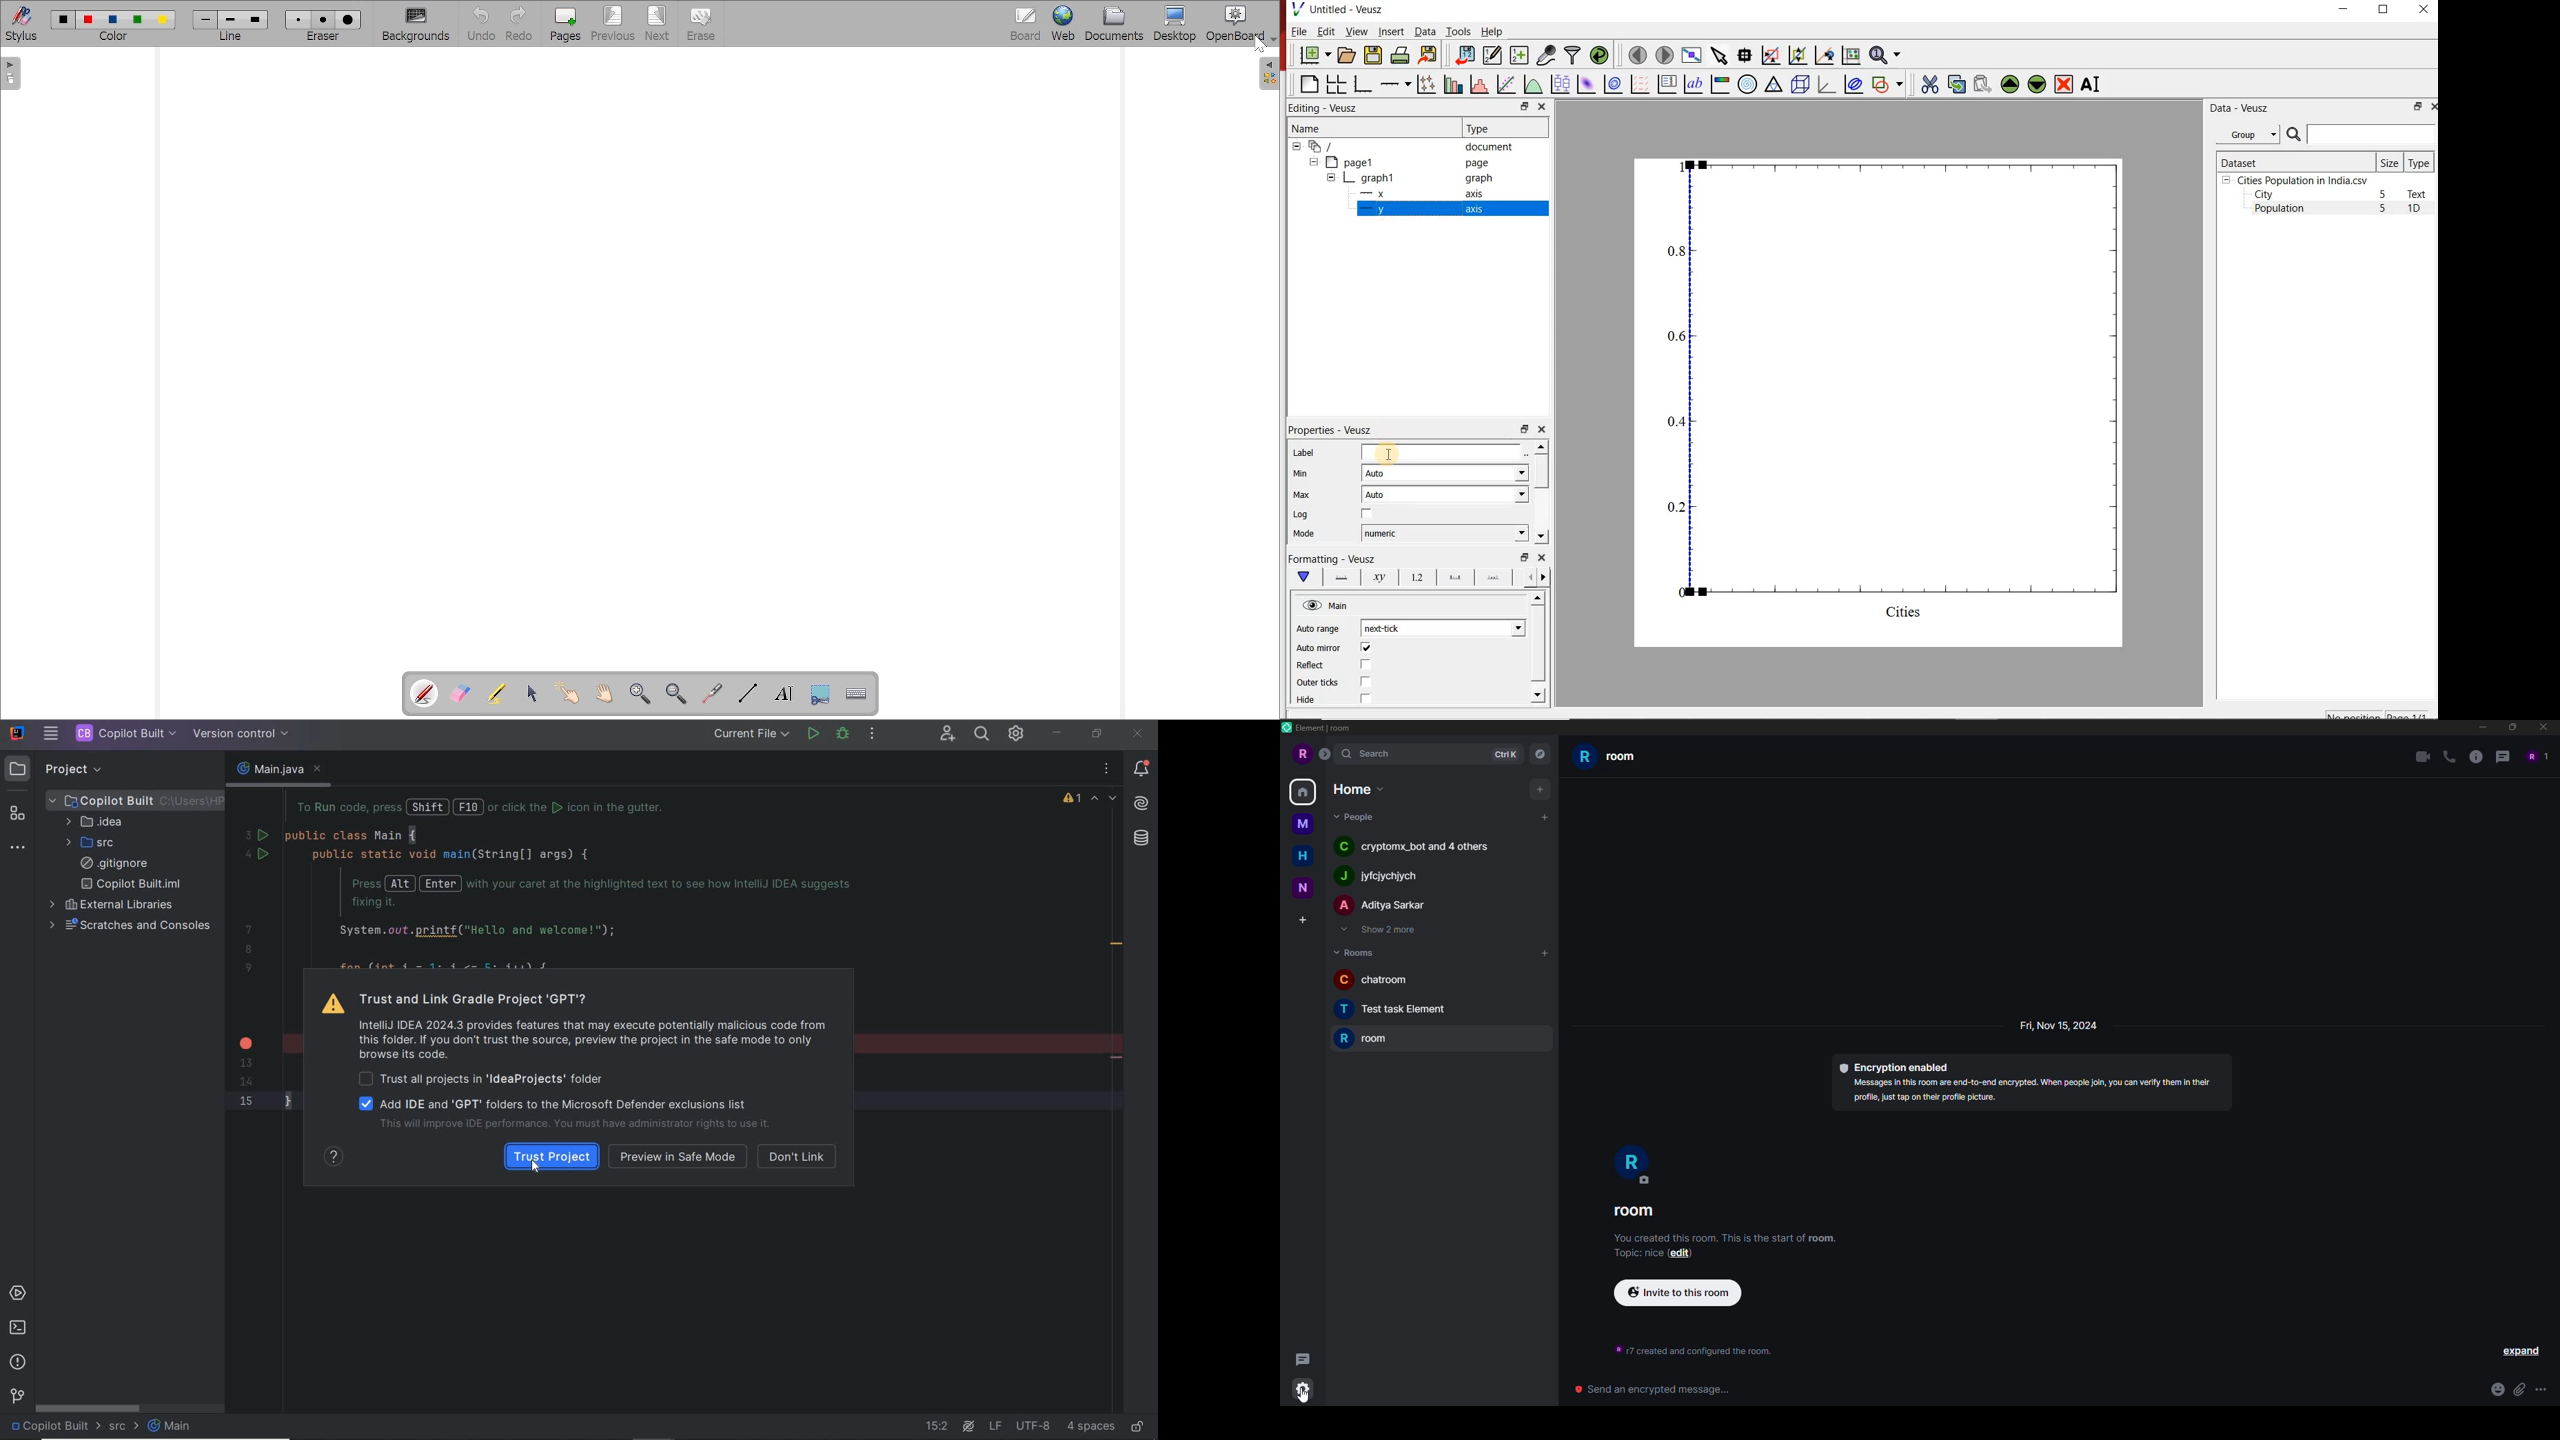 This screenshot has height=1456, width=2576. What do you see at coordinates (1361, 84) in the screenshot?
I see `base graph` at bounding box center [1361, 84].